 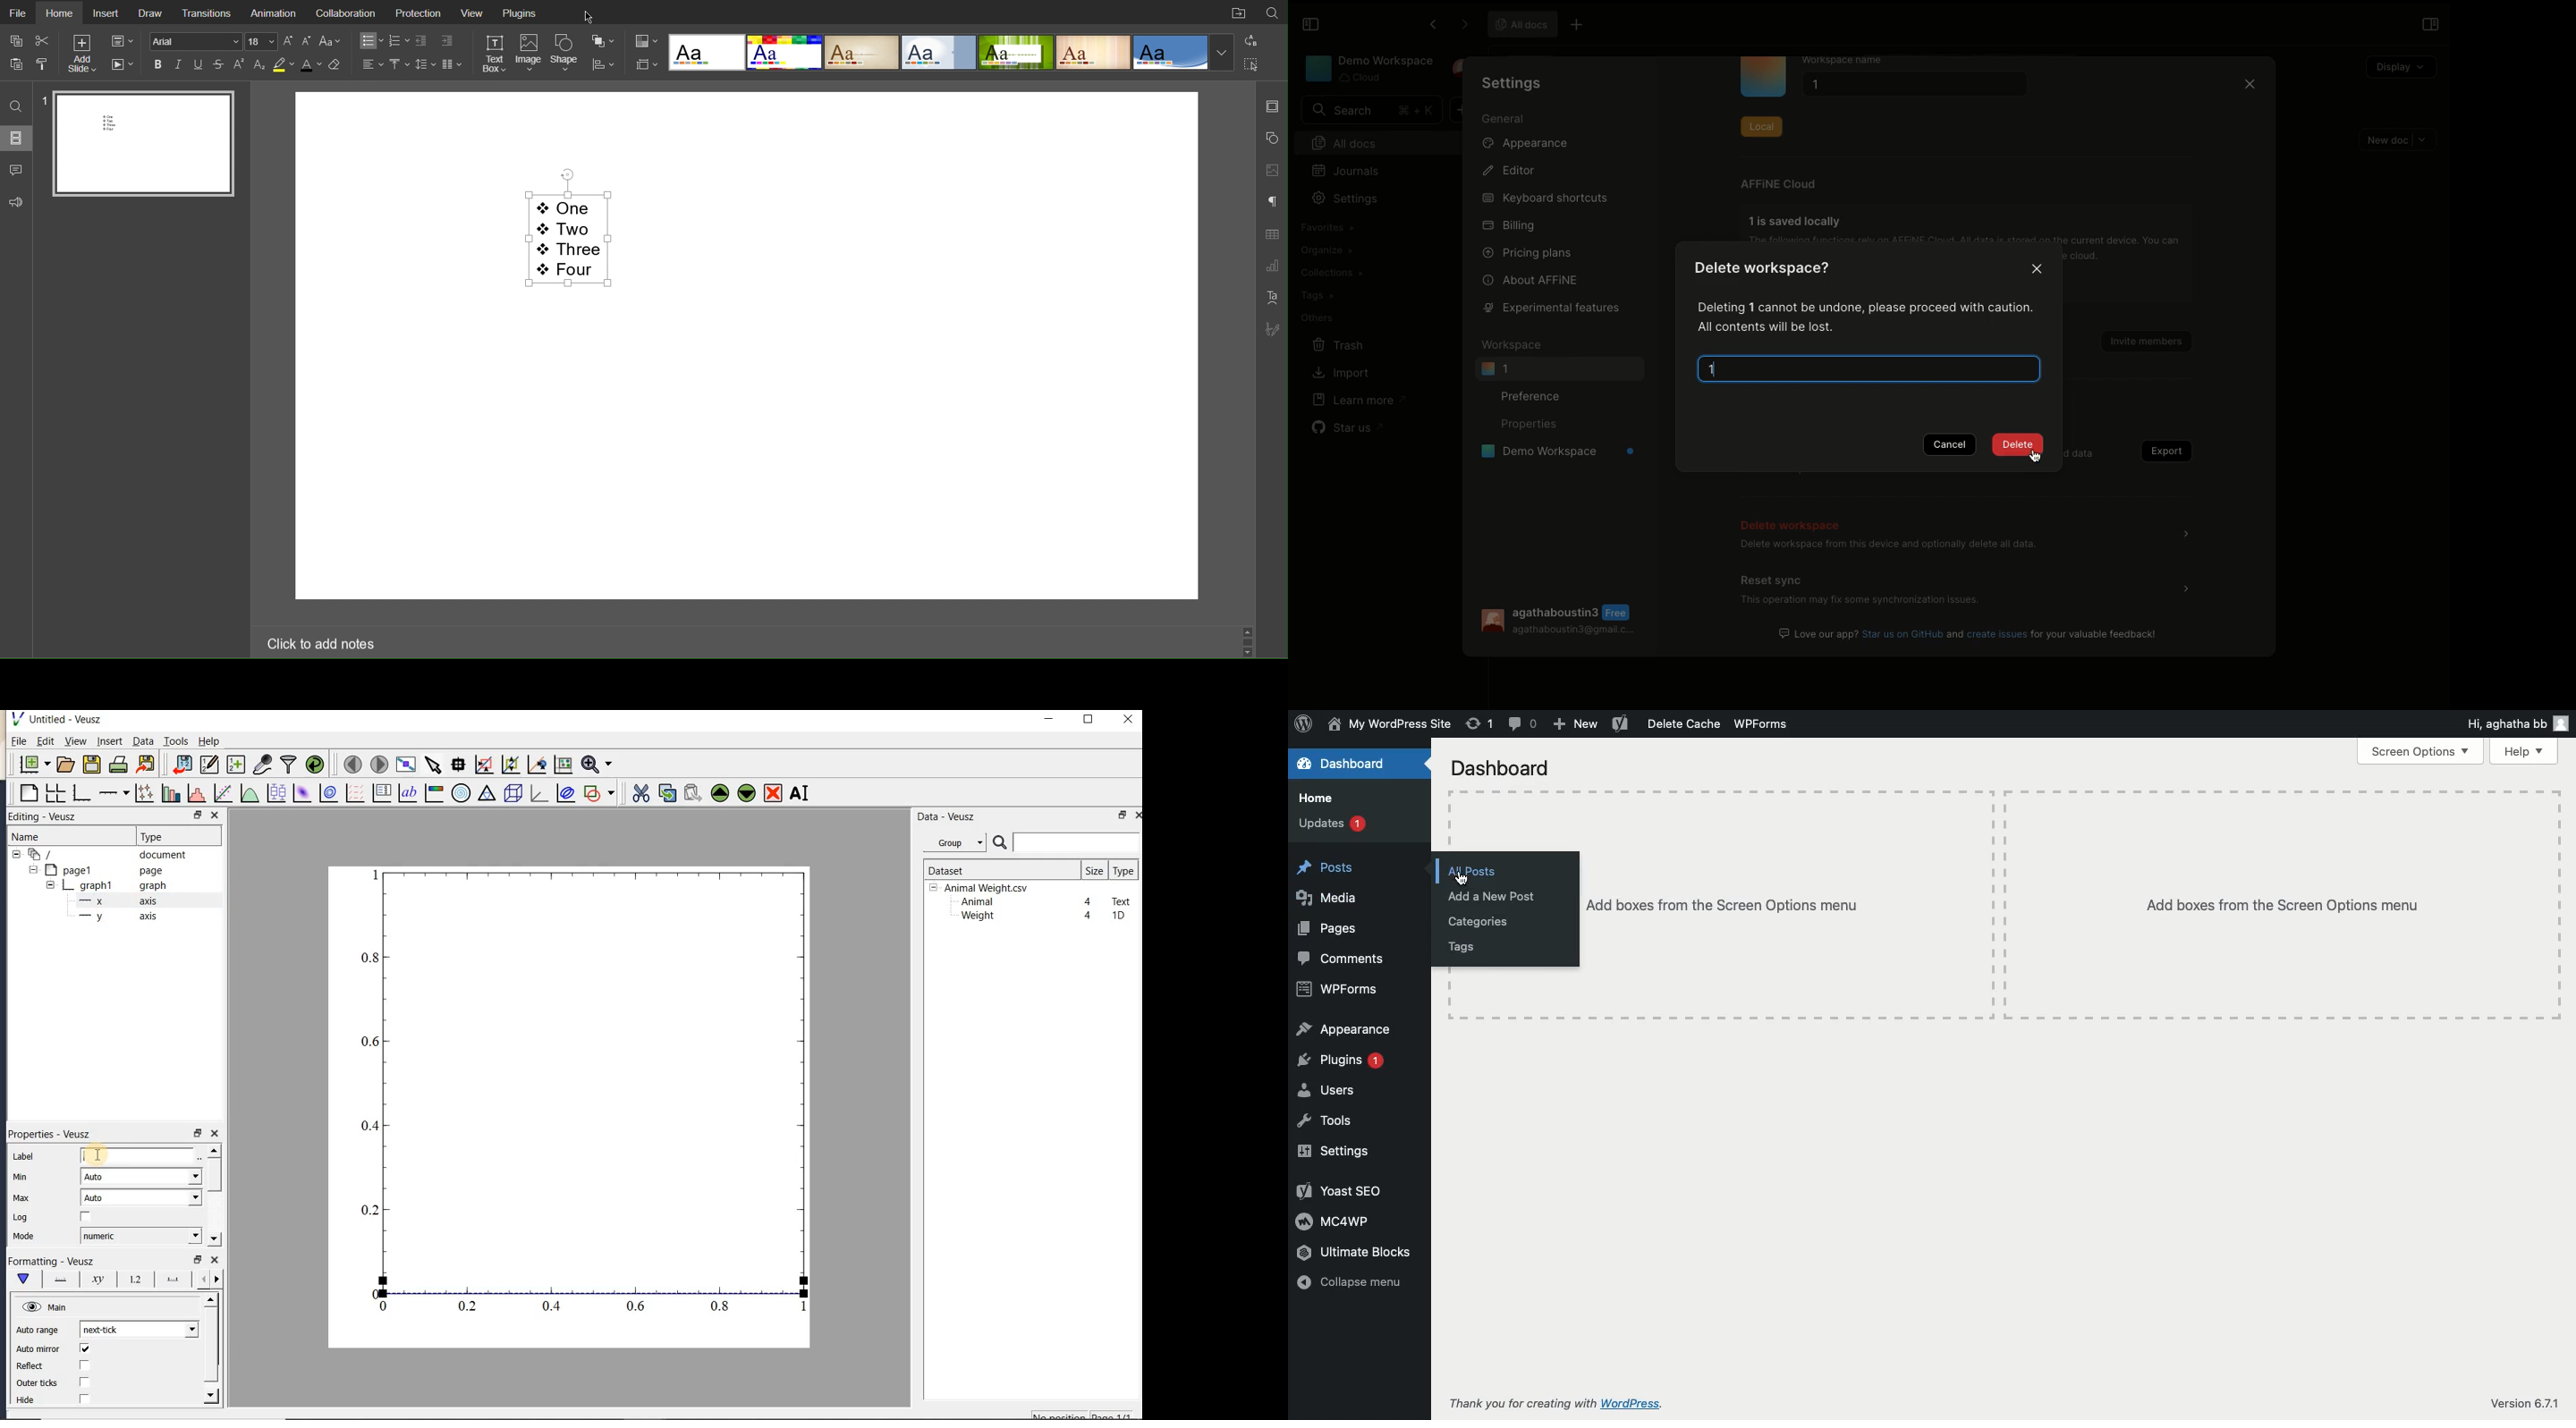 I want to click on Name, so click(x=1389, y=723).